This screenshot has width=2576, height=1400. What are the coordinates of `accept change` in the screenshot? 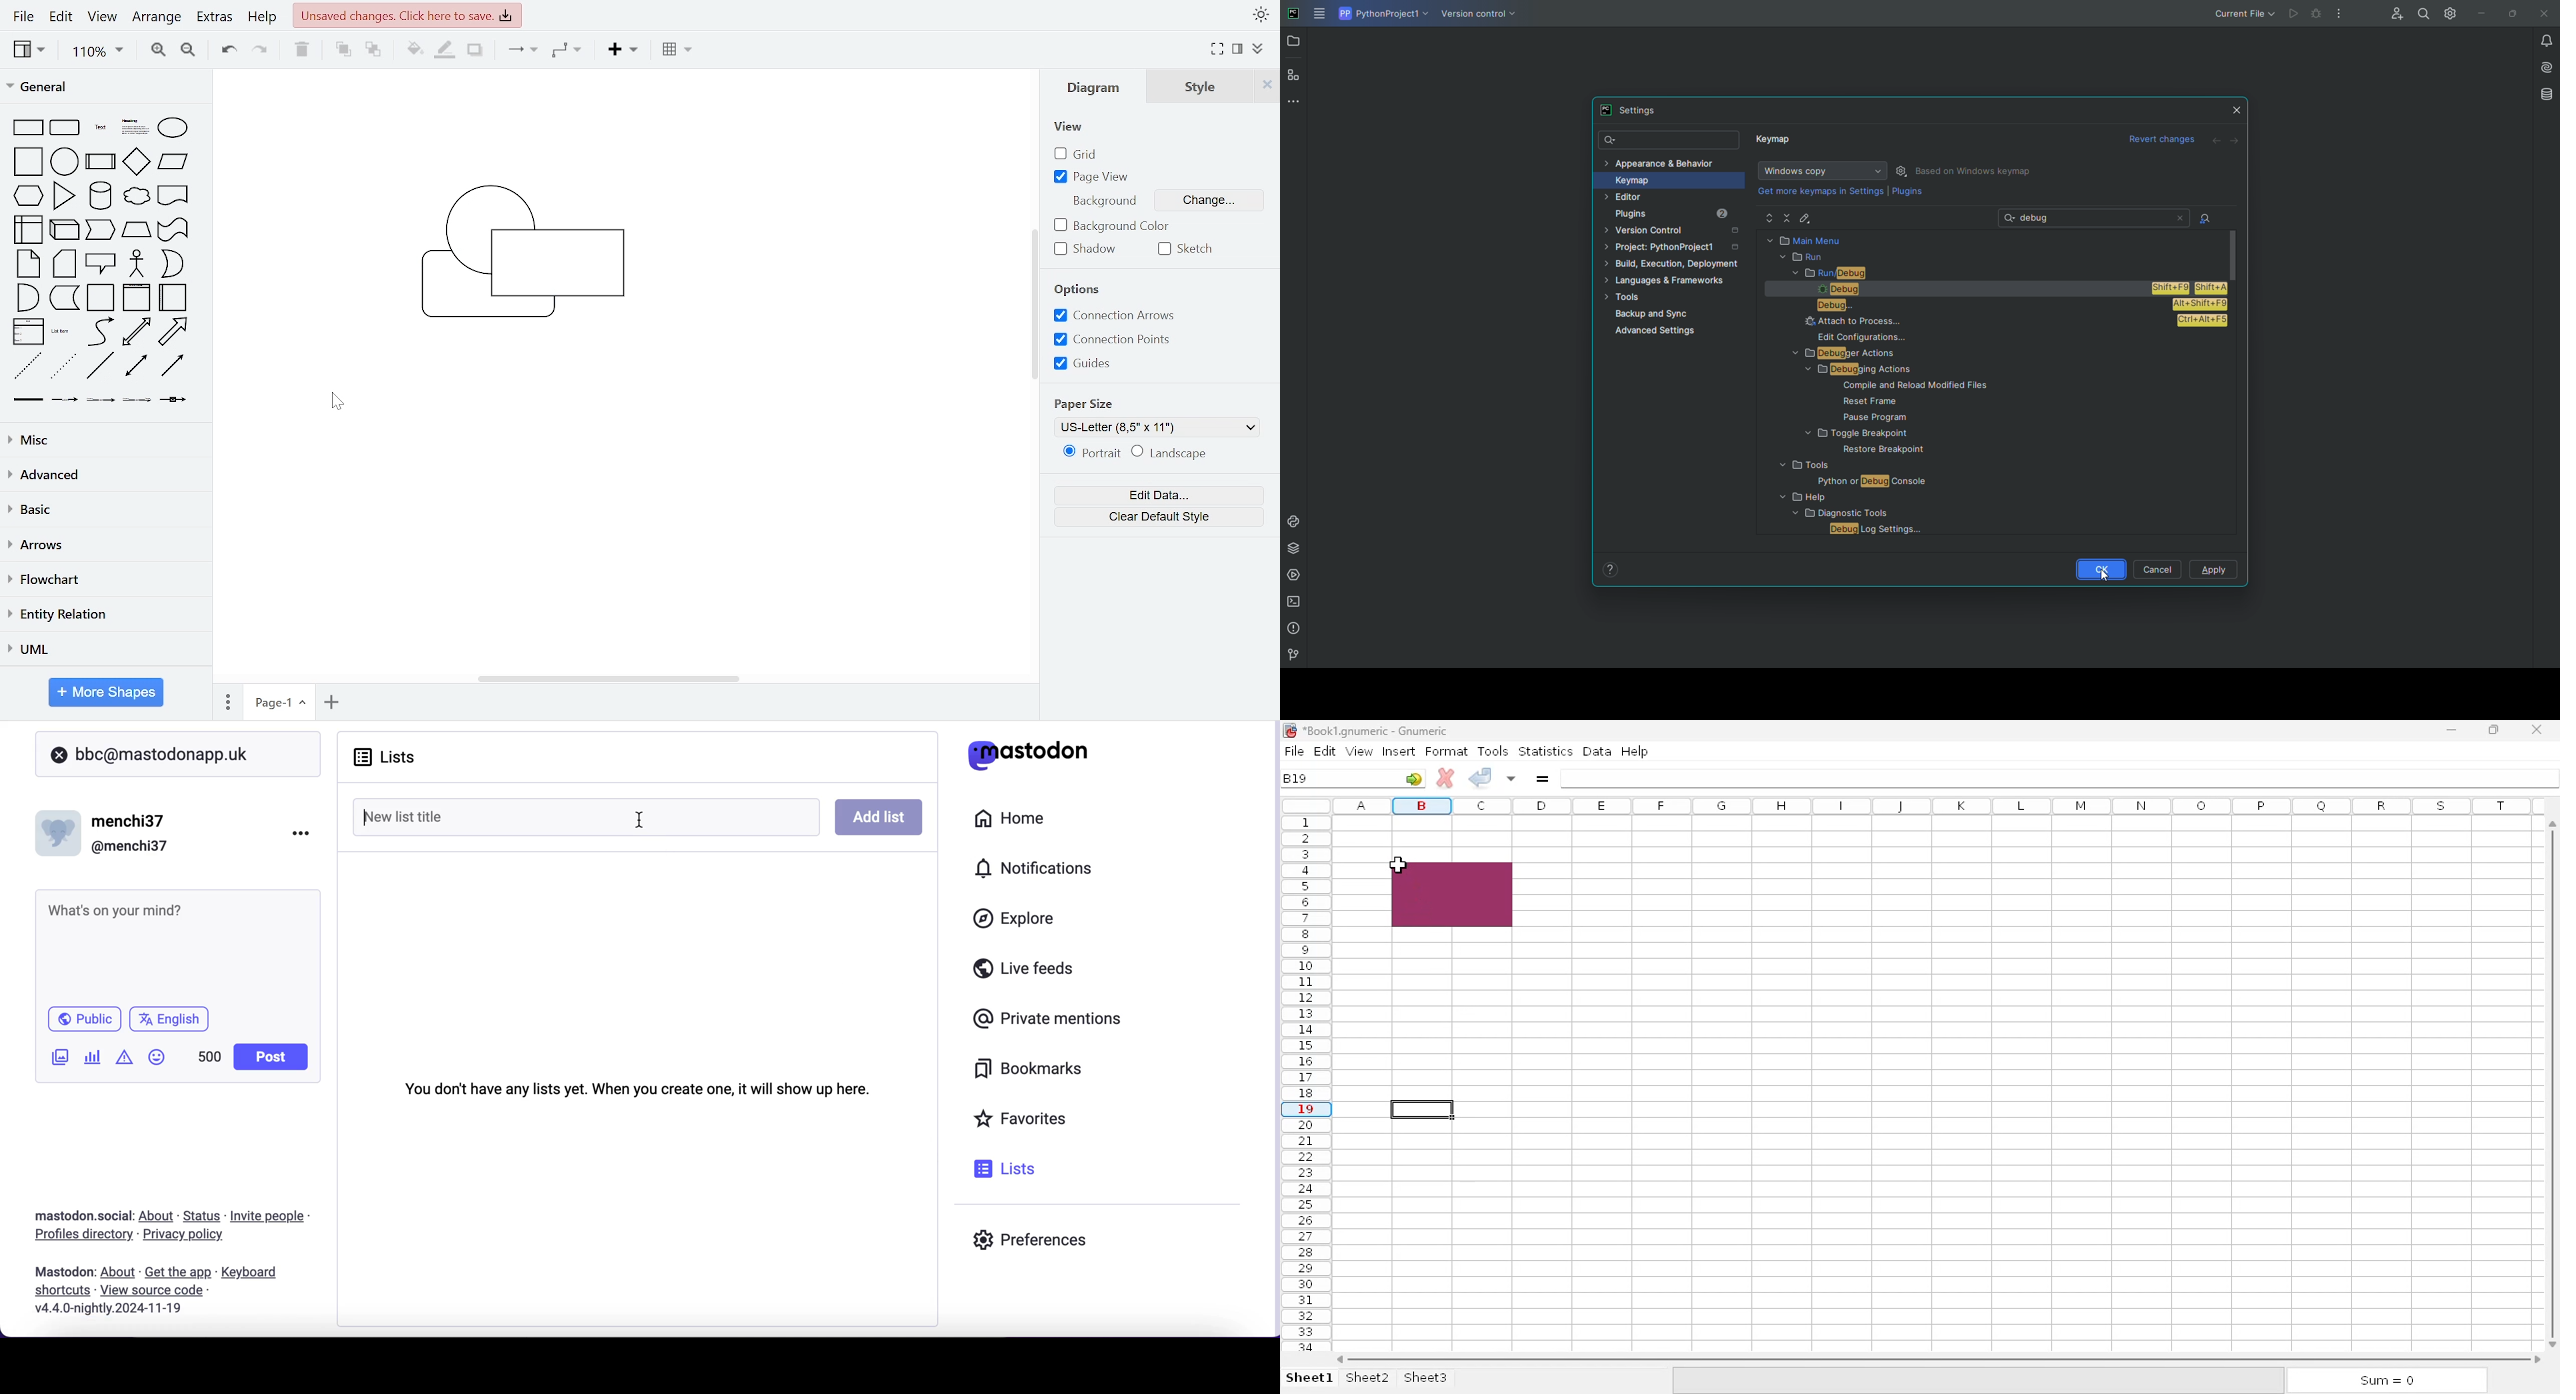 It's located at (1481, 777).